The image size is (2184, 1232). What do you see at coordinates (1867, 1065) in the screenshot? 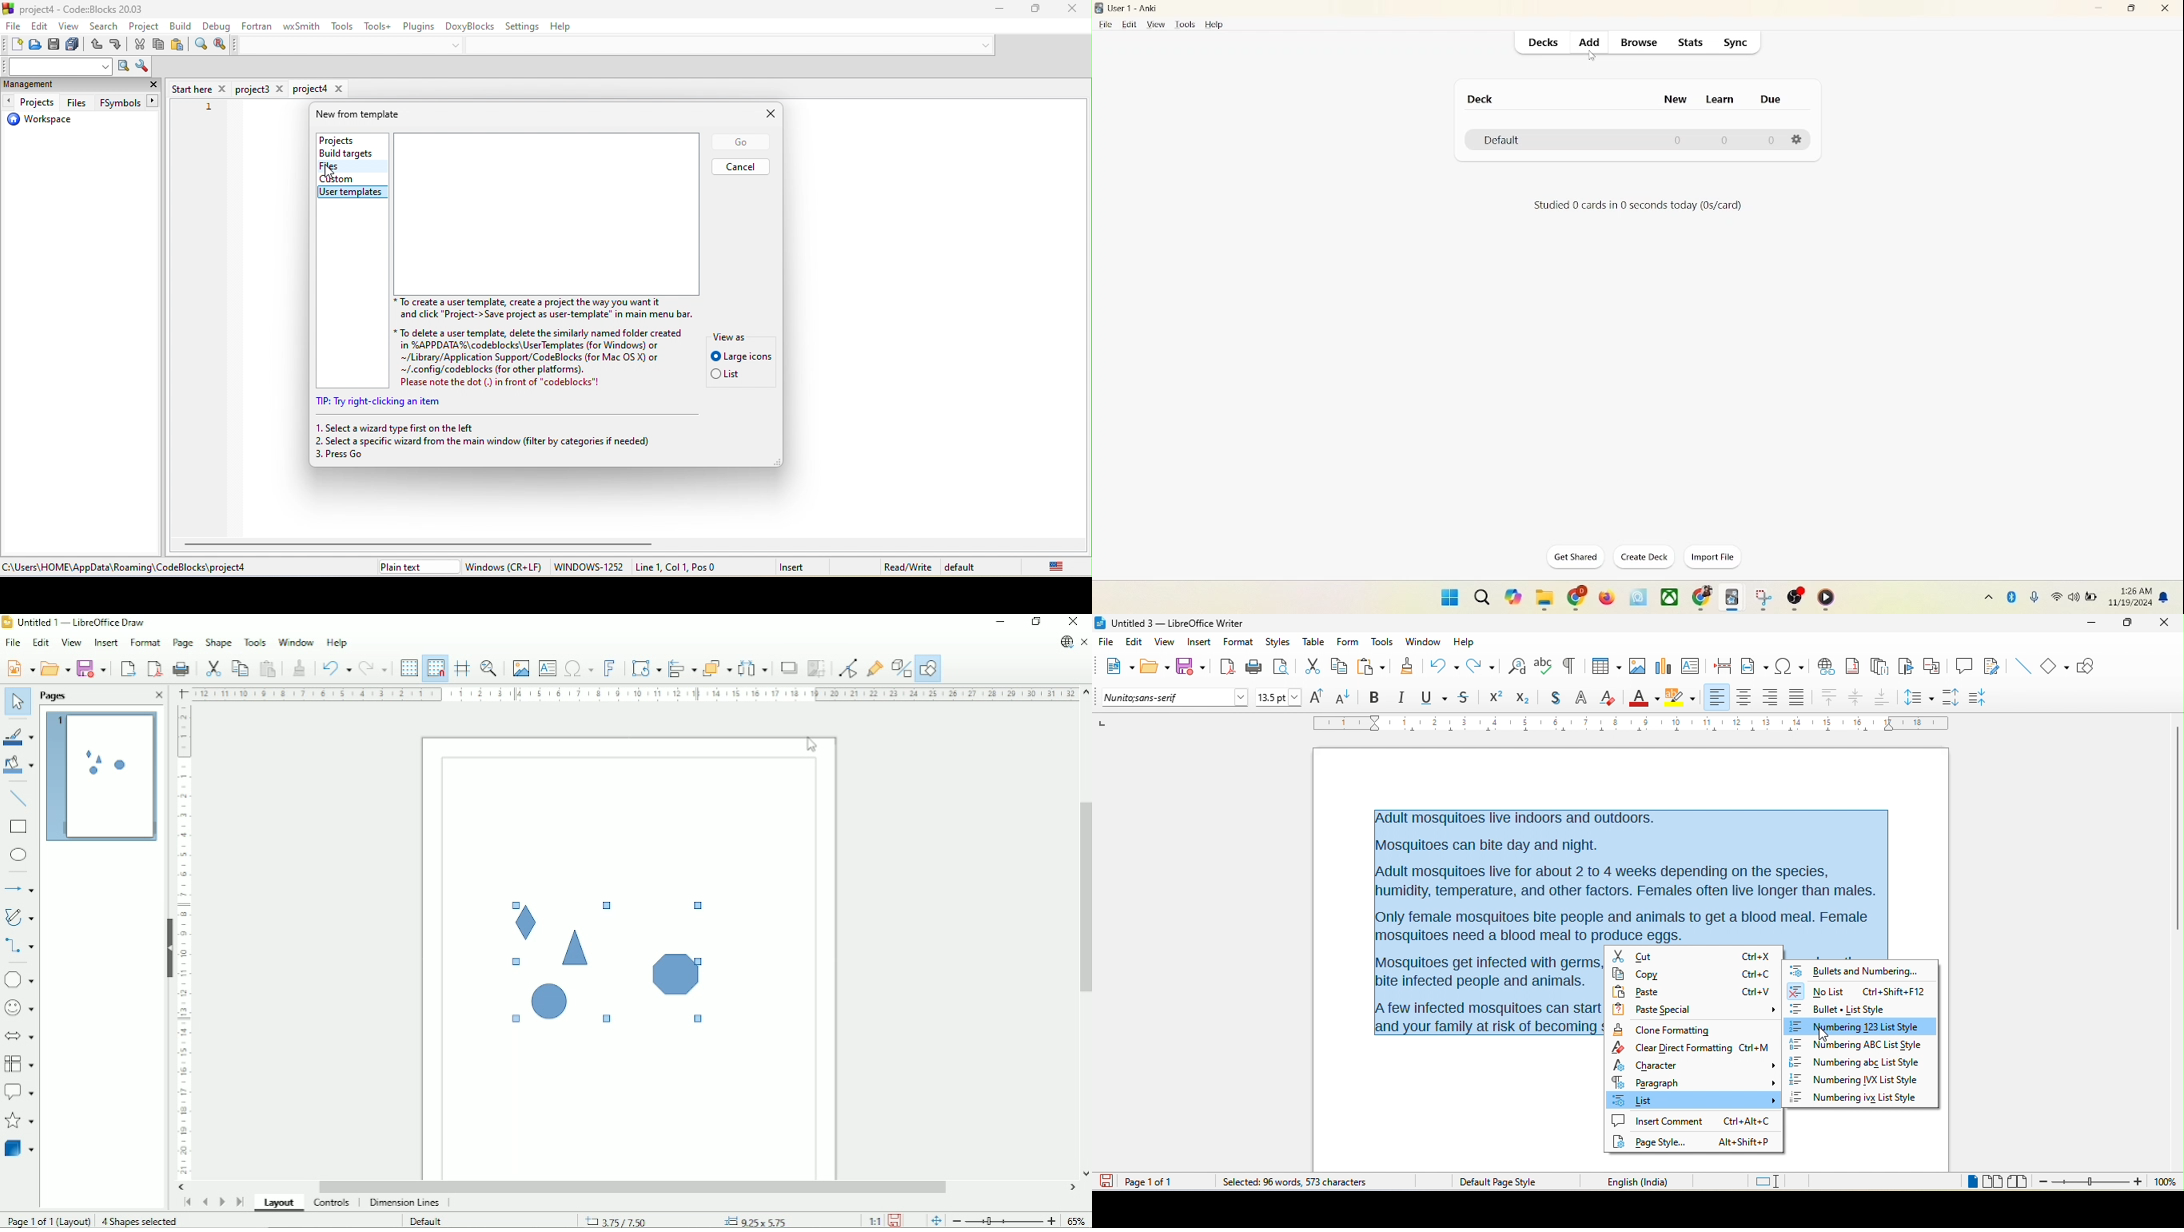
I see `numbering abc list style` at bounding box center [1867, 1065].